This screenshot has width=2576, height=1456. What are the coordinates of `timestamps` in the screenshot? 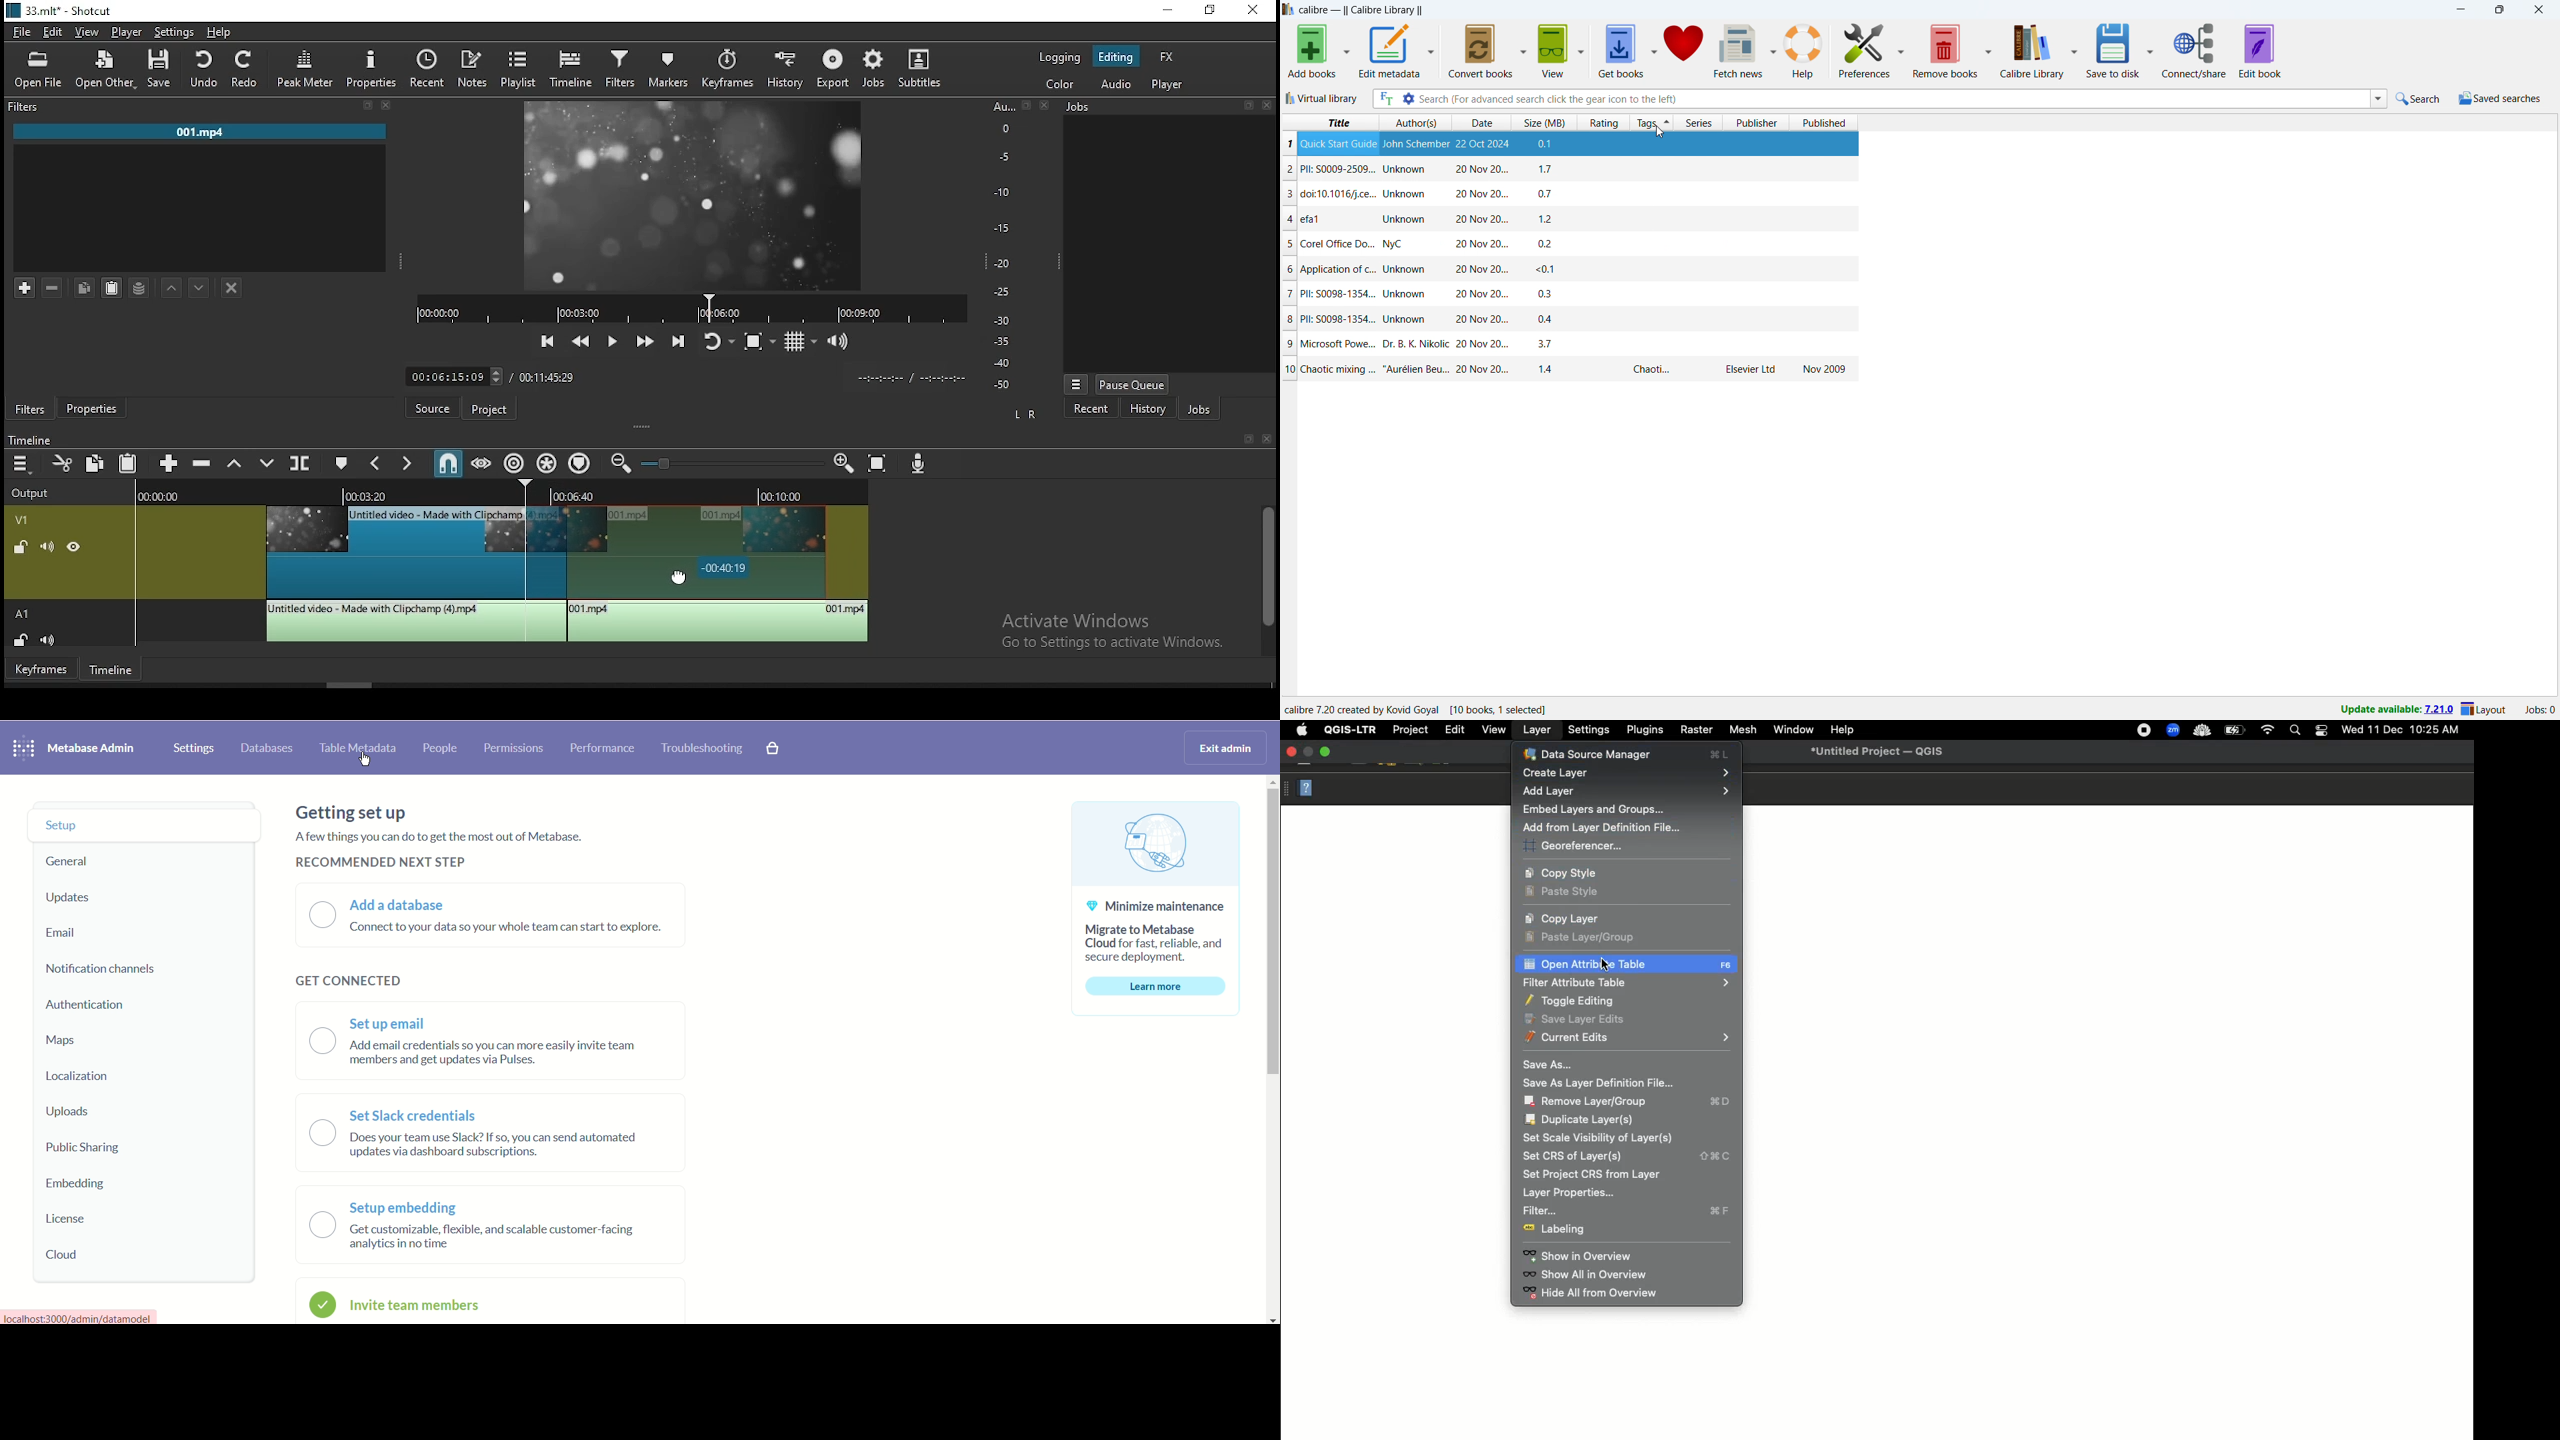 It's located at (501, 494).